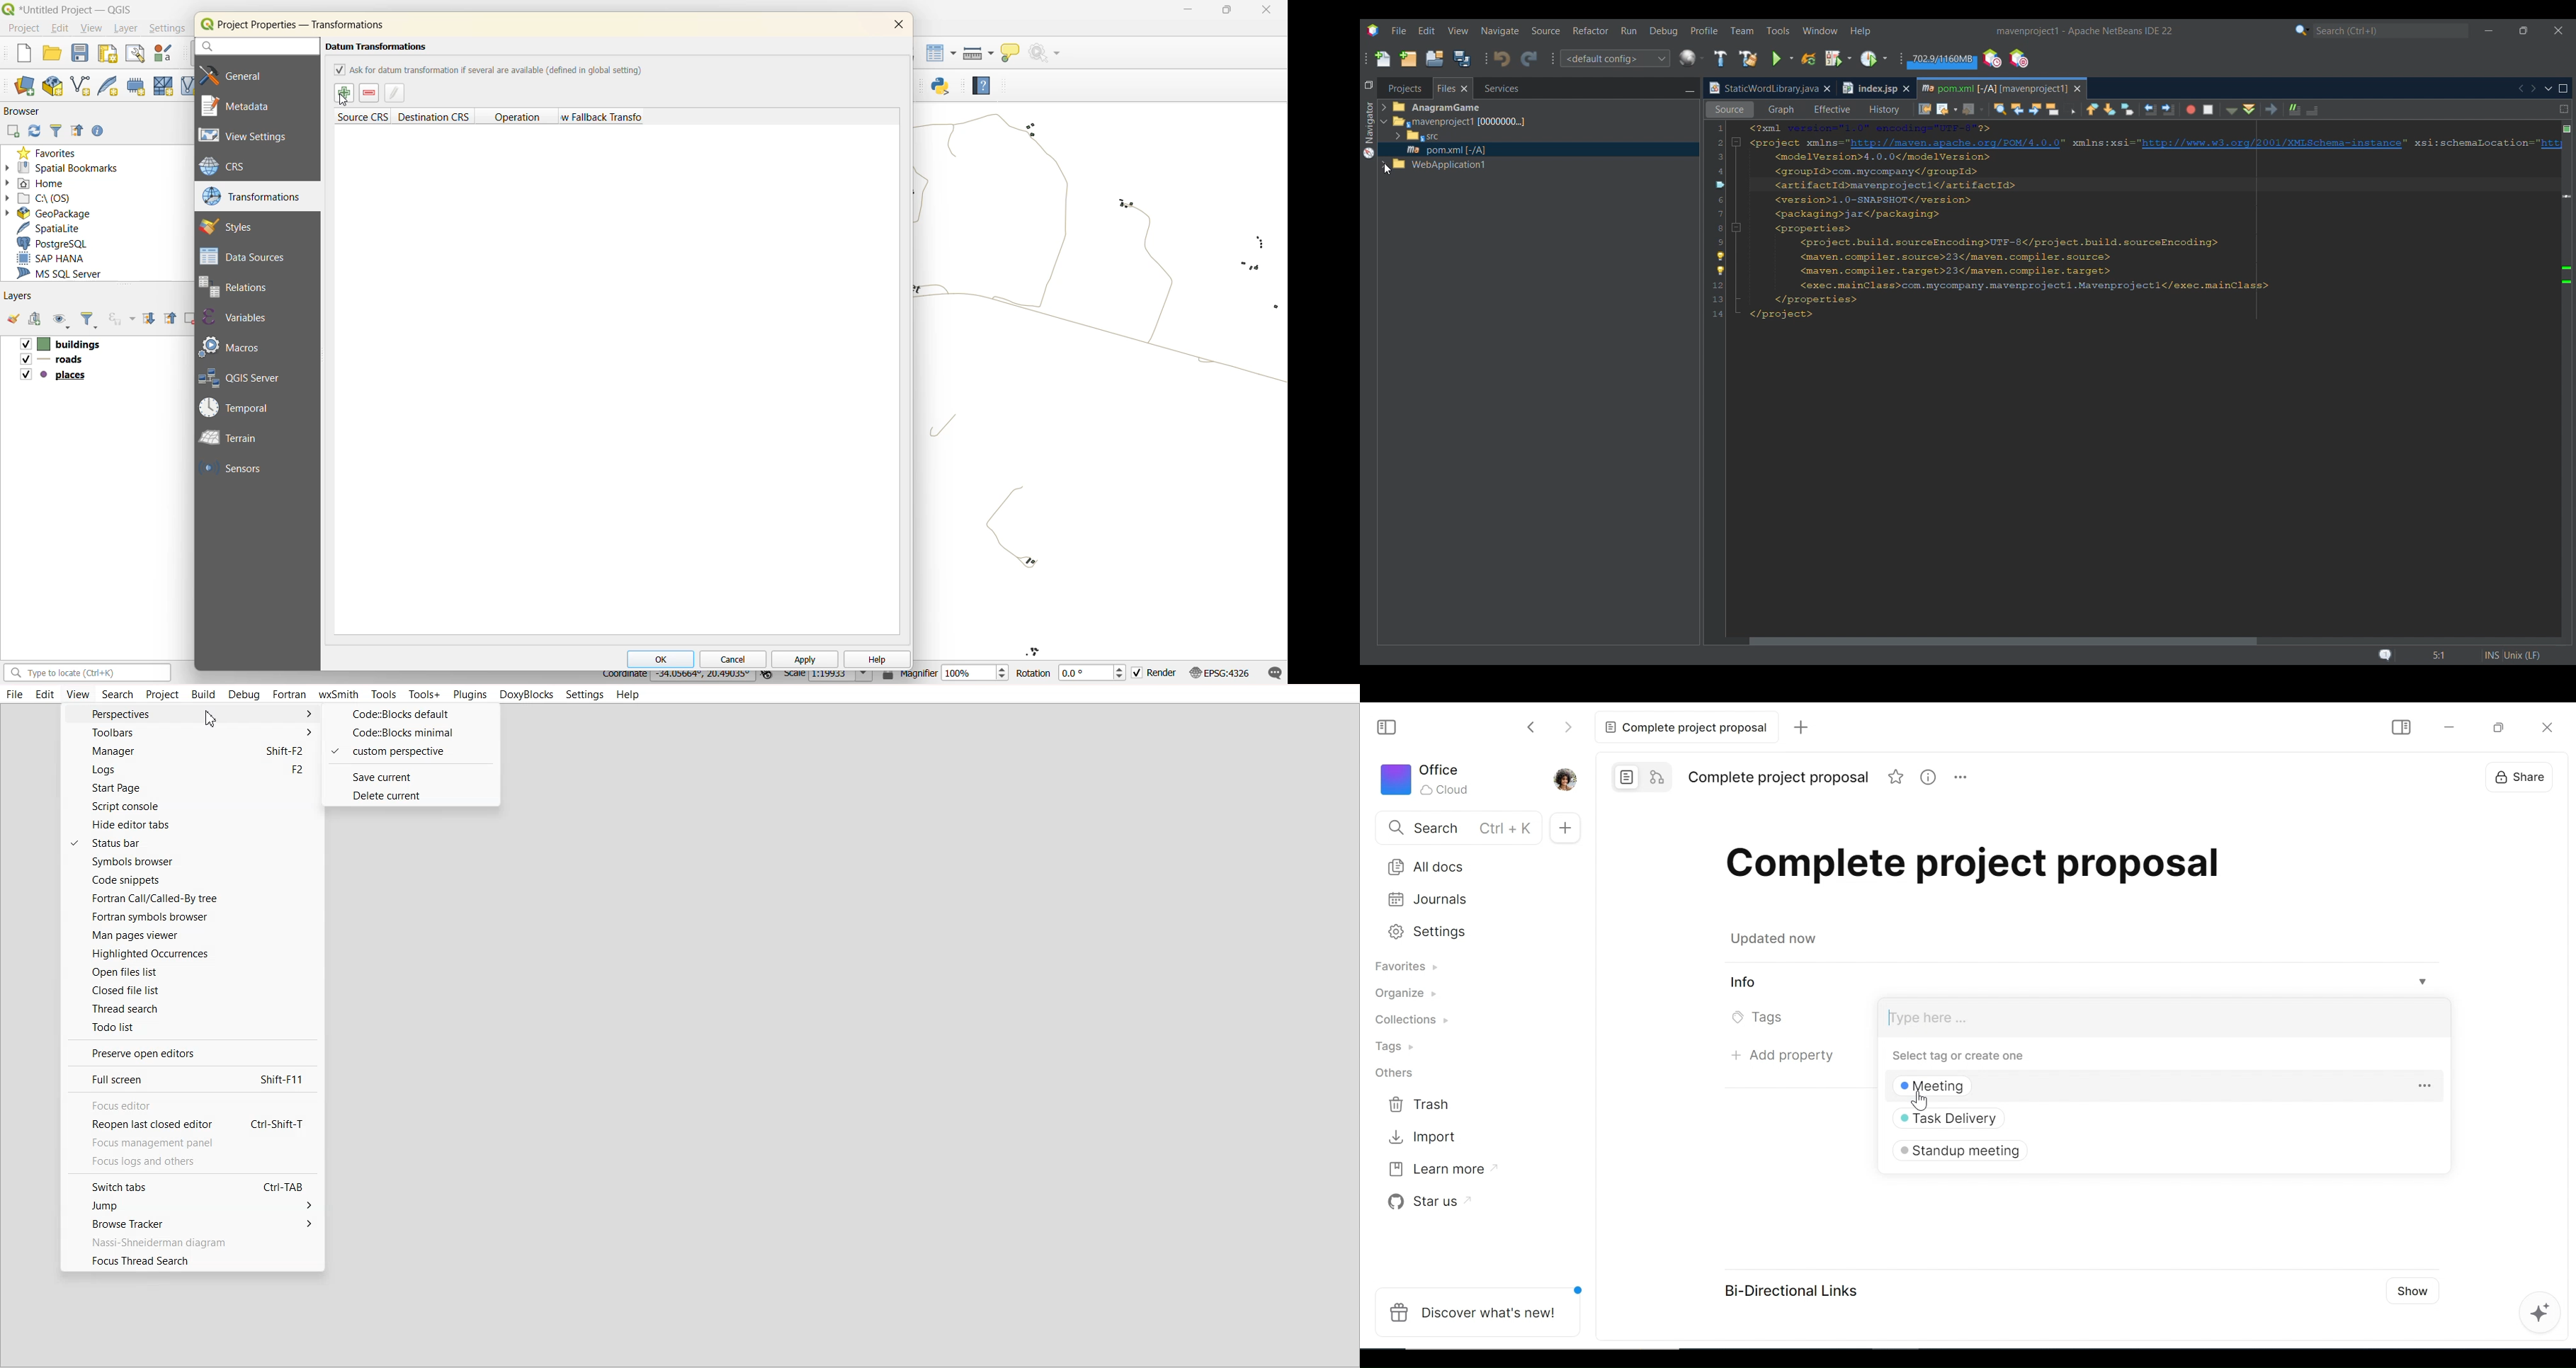 The height and width of the screenshot is (1372, 2576). Describe the element at coordinates (527, 695) in the screenshot. I see `DoxyBlocks` at that location.